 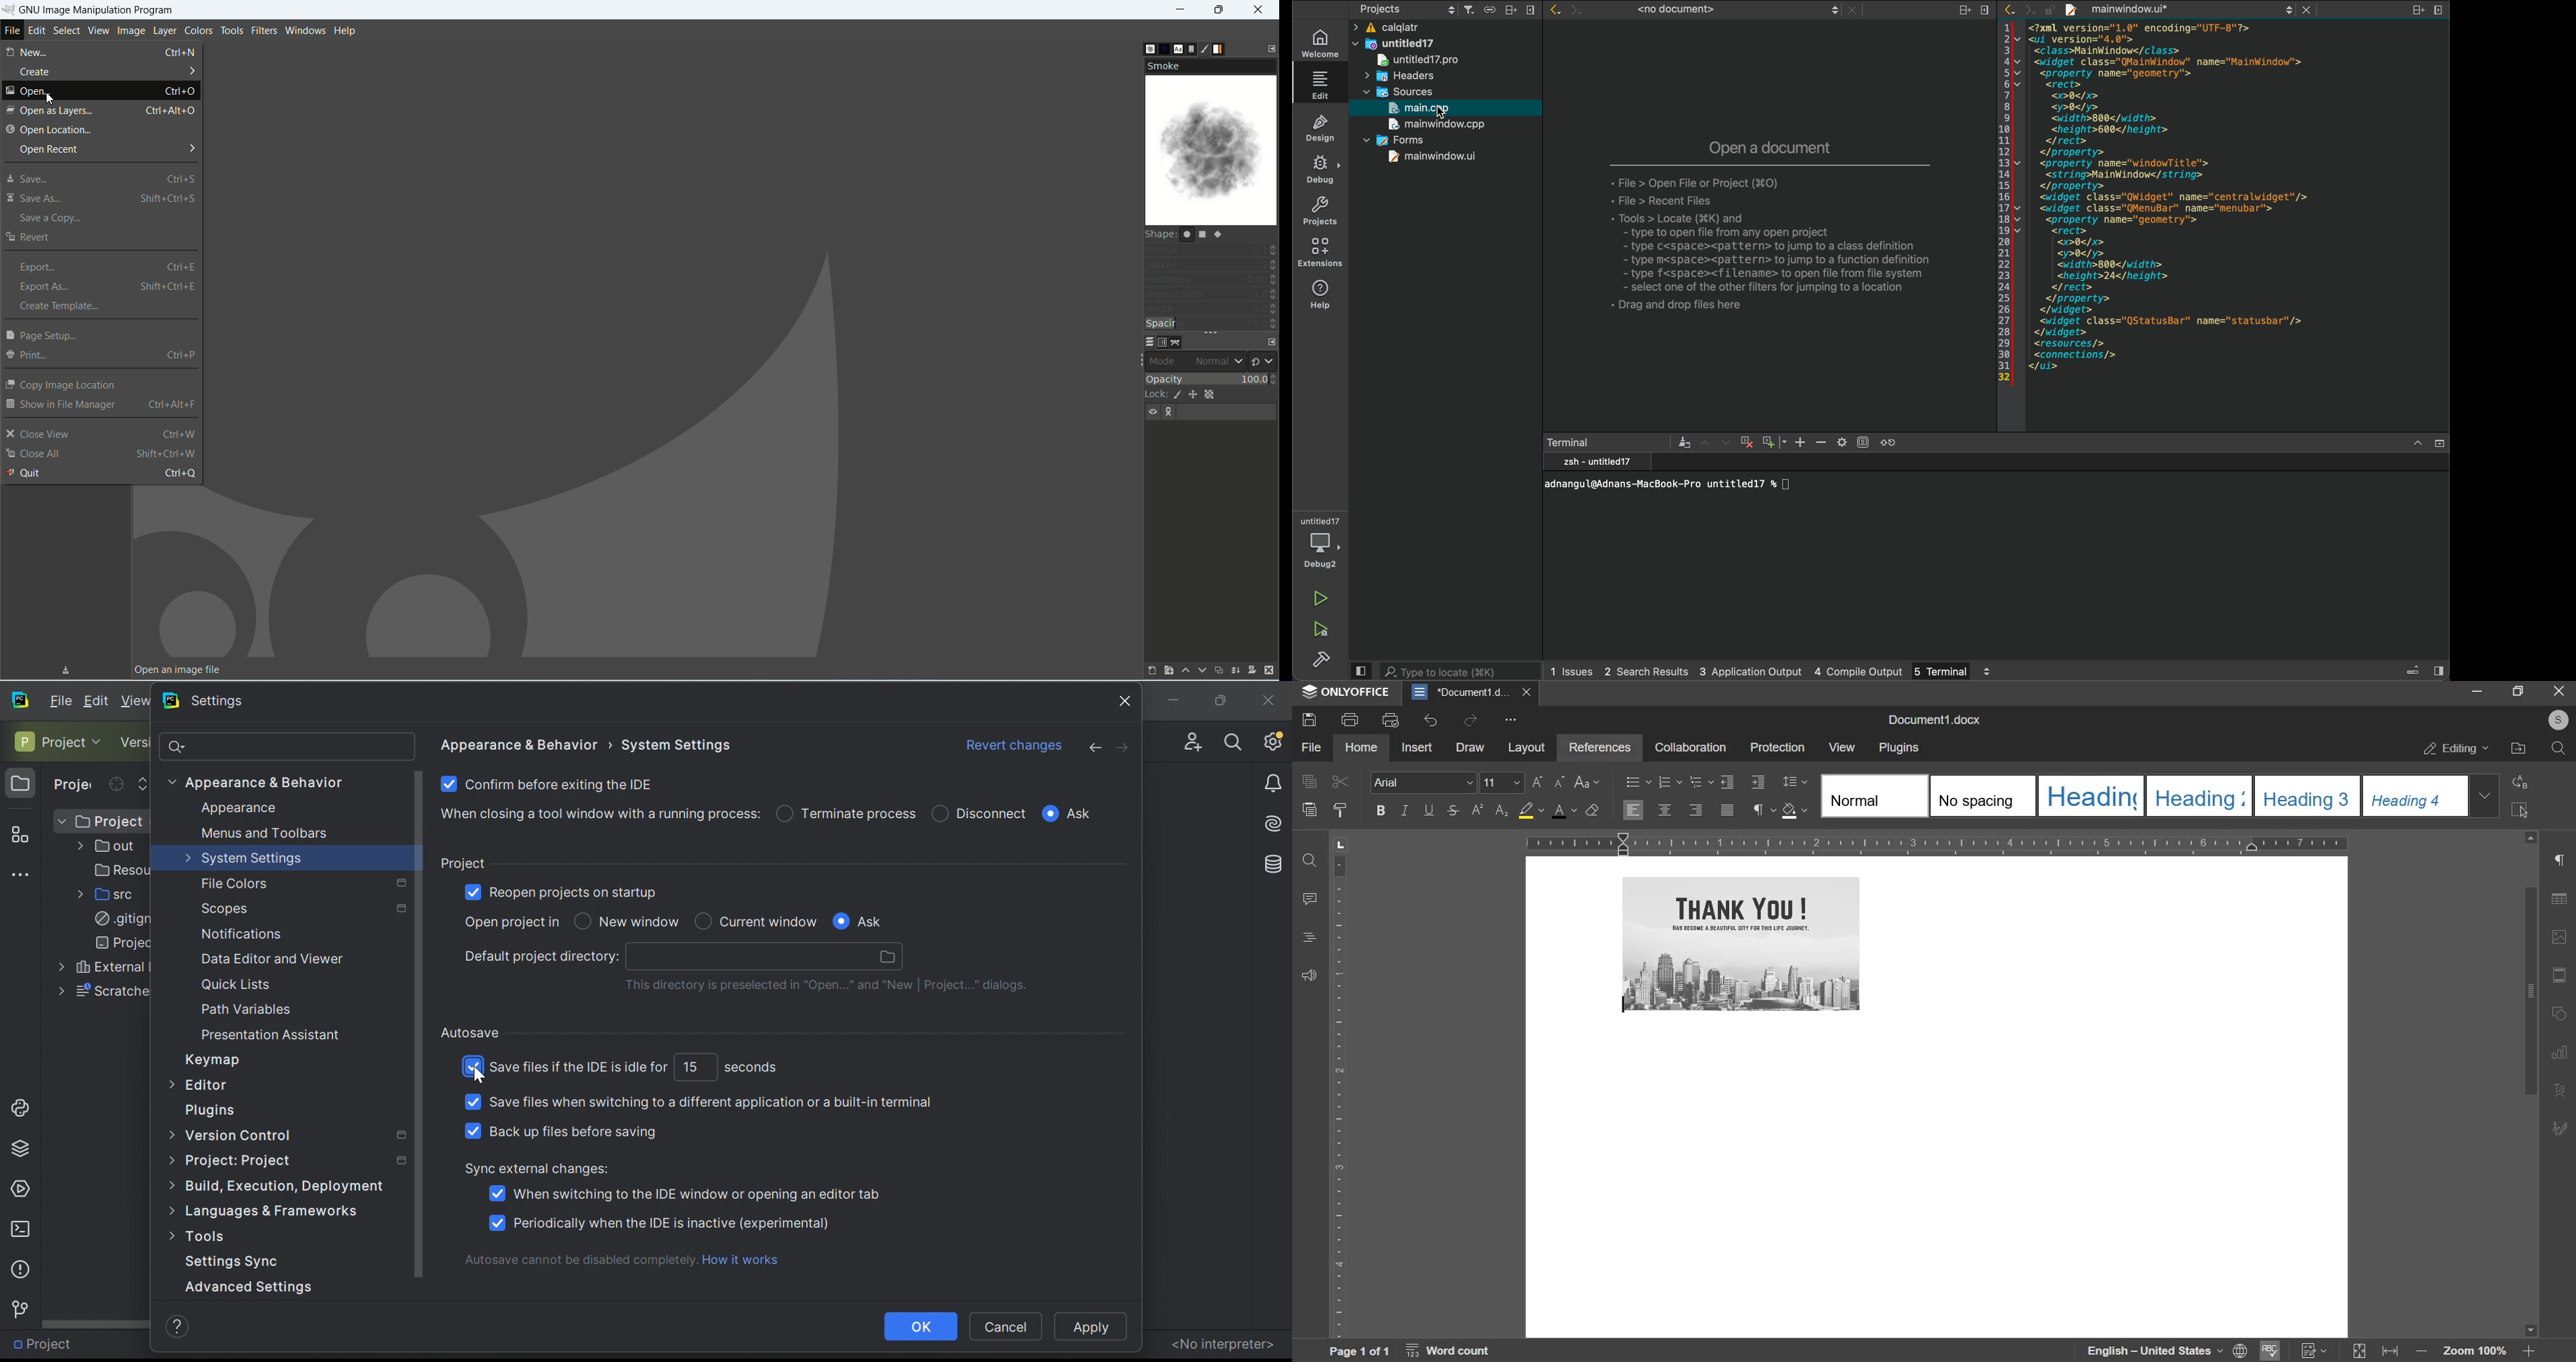 I want to click on file is writable, so click(x=2051, y=12).